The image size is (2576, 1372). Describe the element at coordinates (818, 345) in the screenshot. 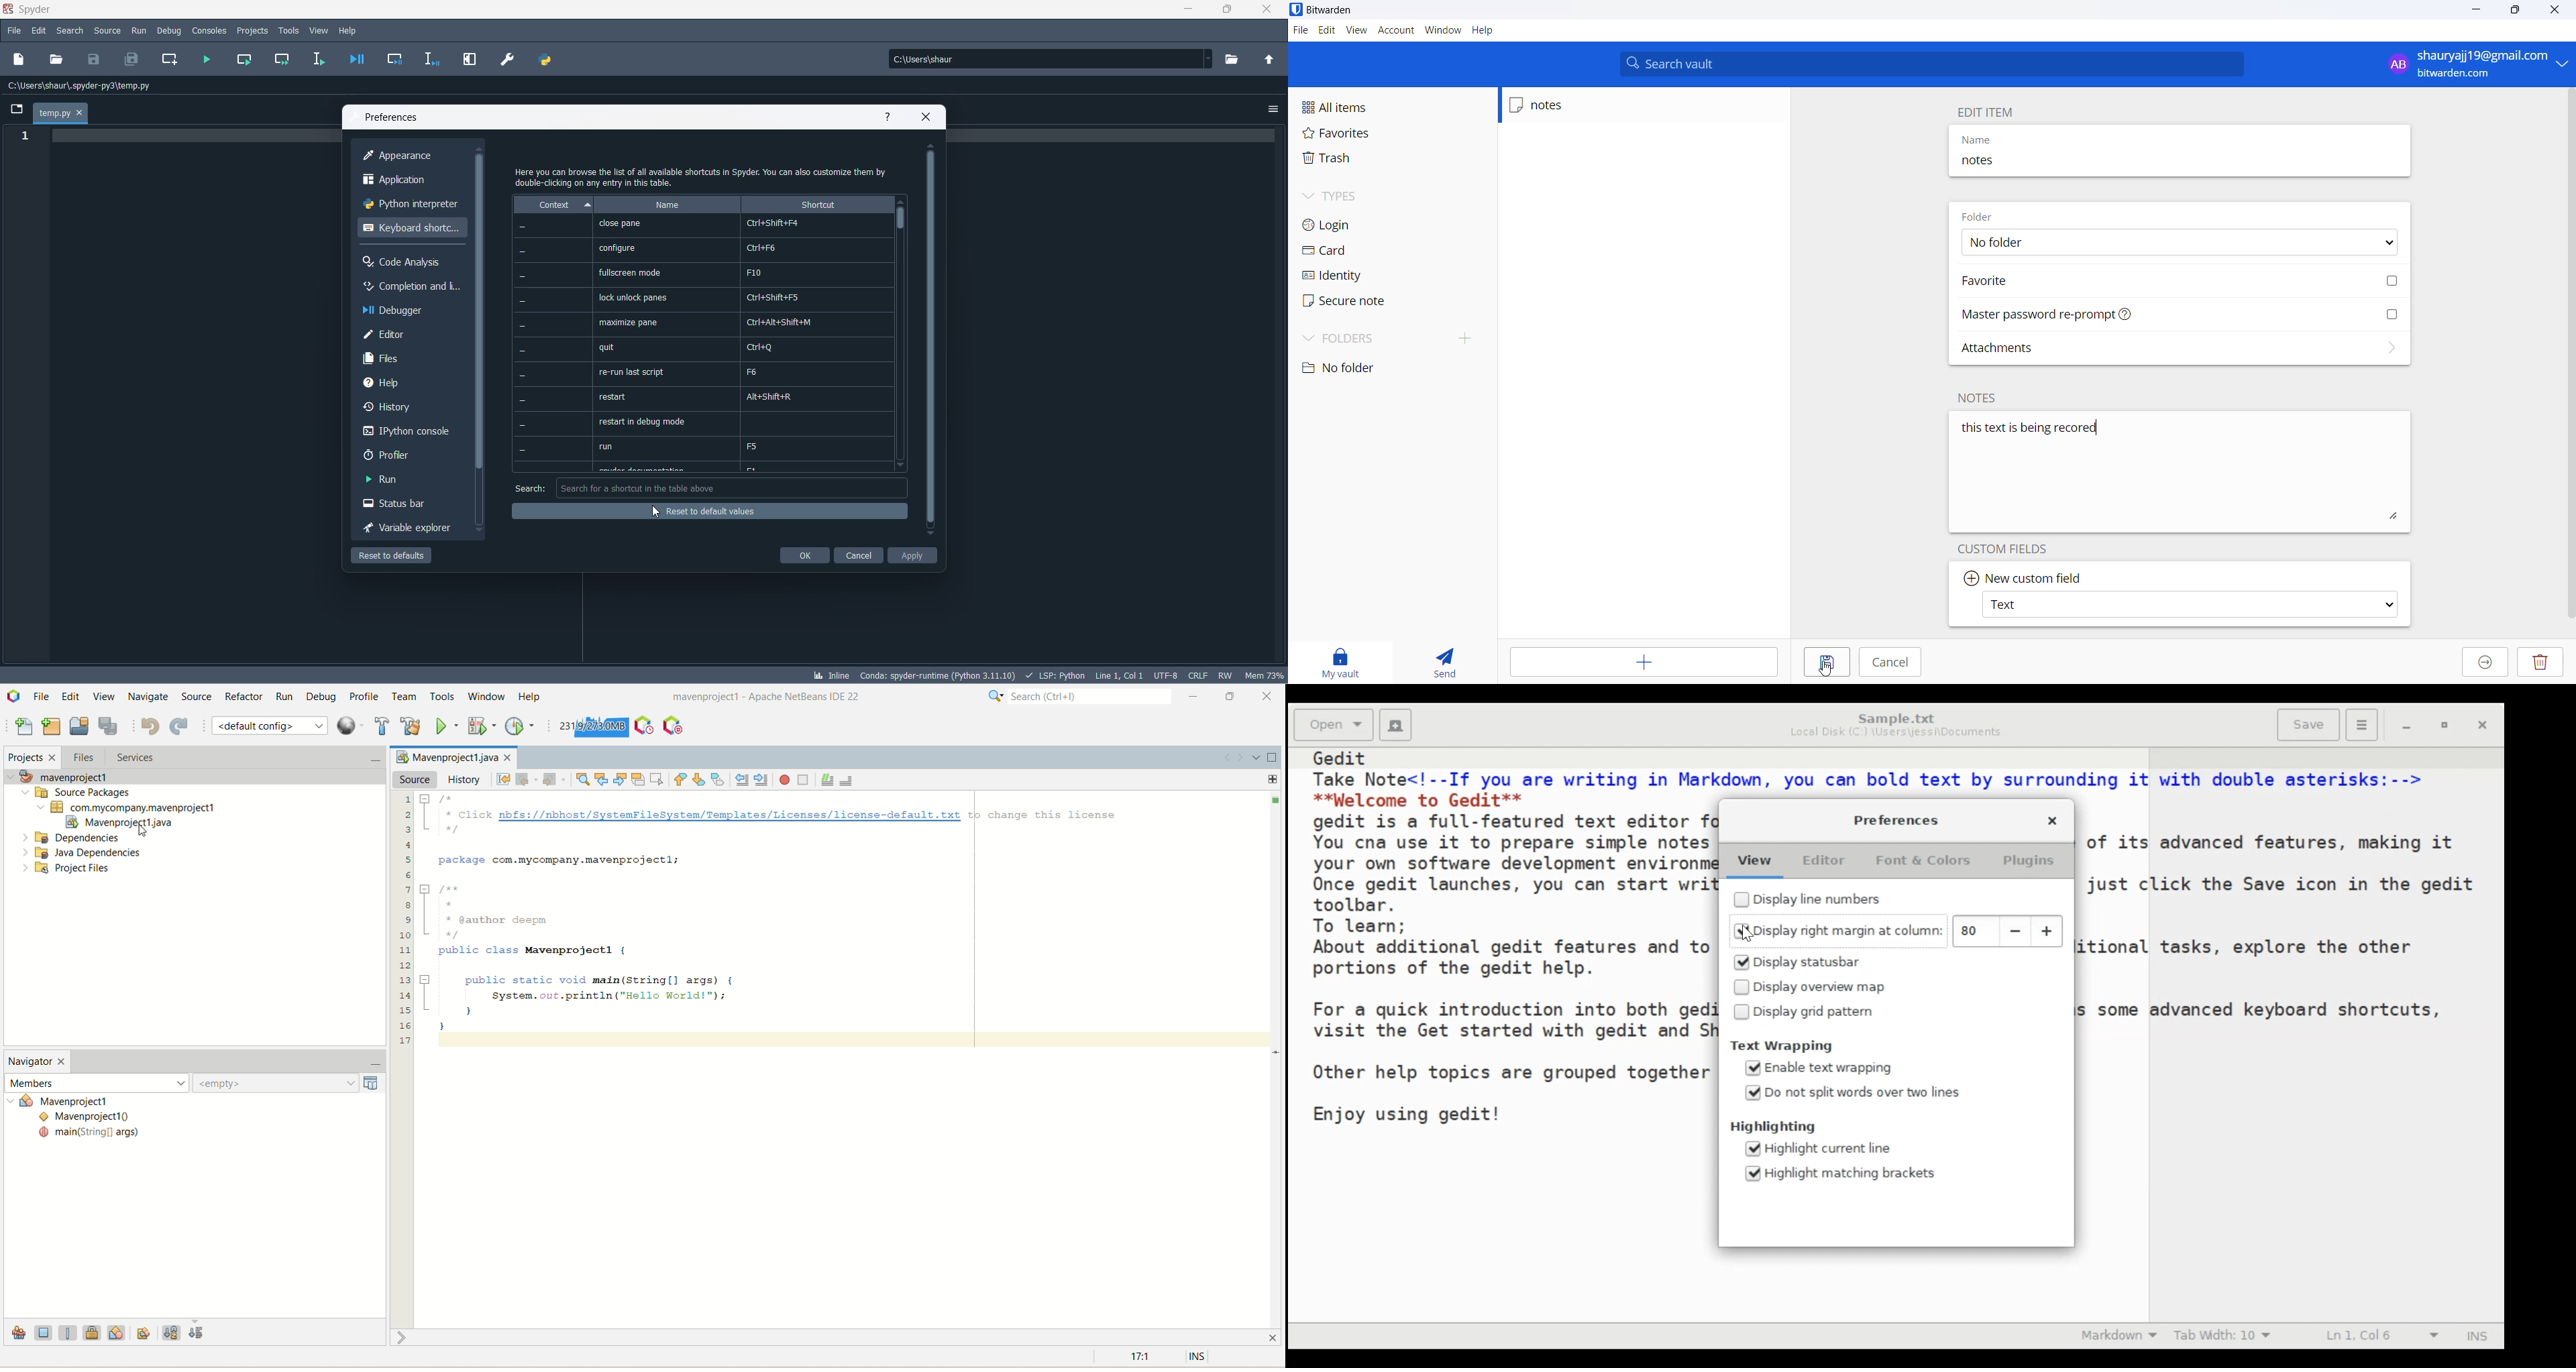

I see `shortcut values` at that location.